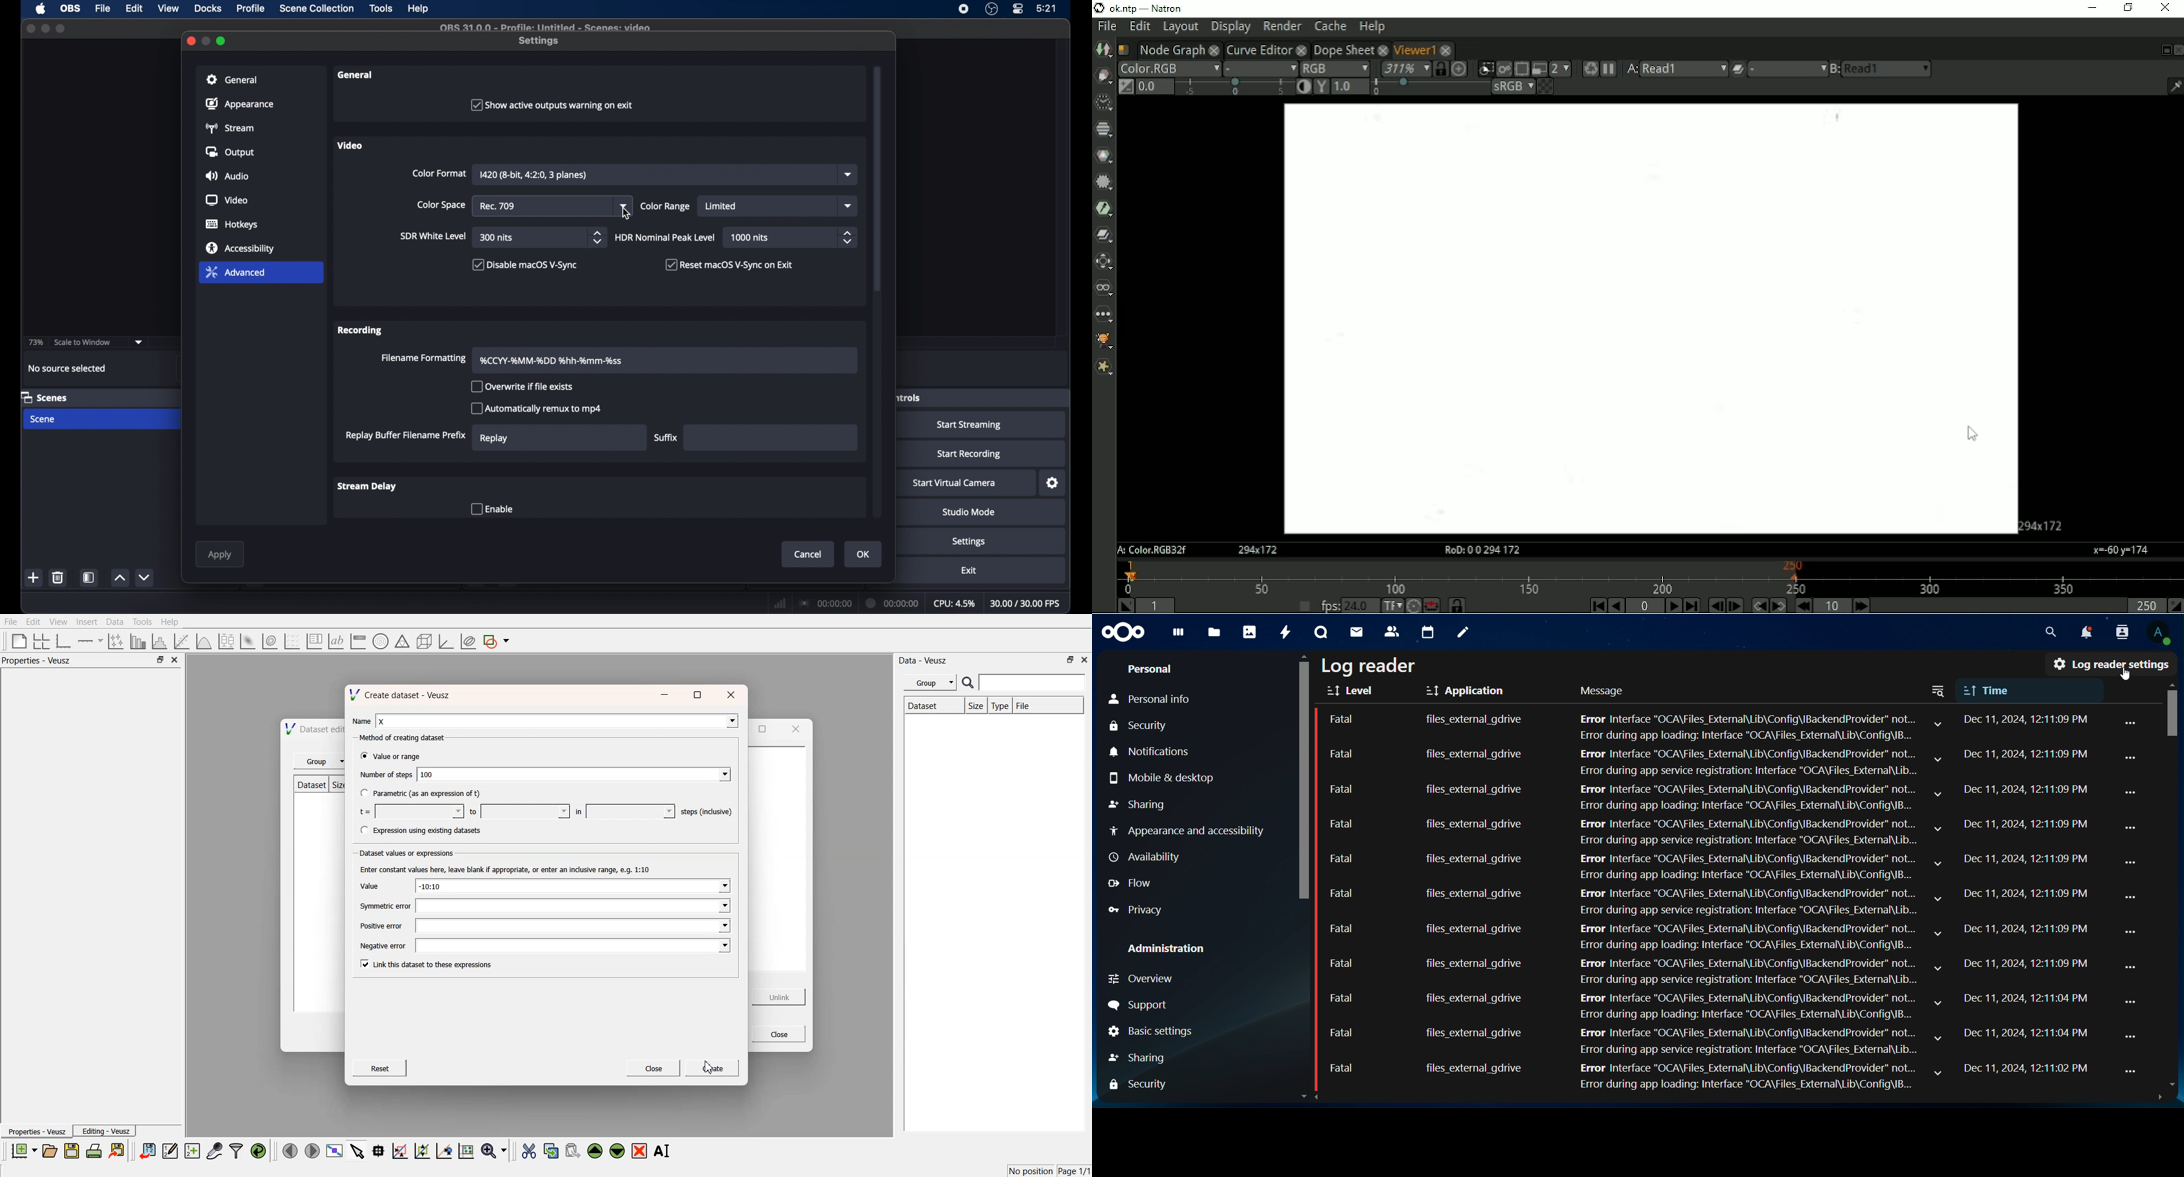  What do you see at coordinates (351, 145) in the screenshot?
I see `video` at bounding box center [351, 145].